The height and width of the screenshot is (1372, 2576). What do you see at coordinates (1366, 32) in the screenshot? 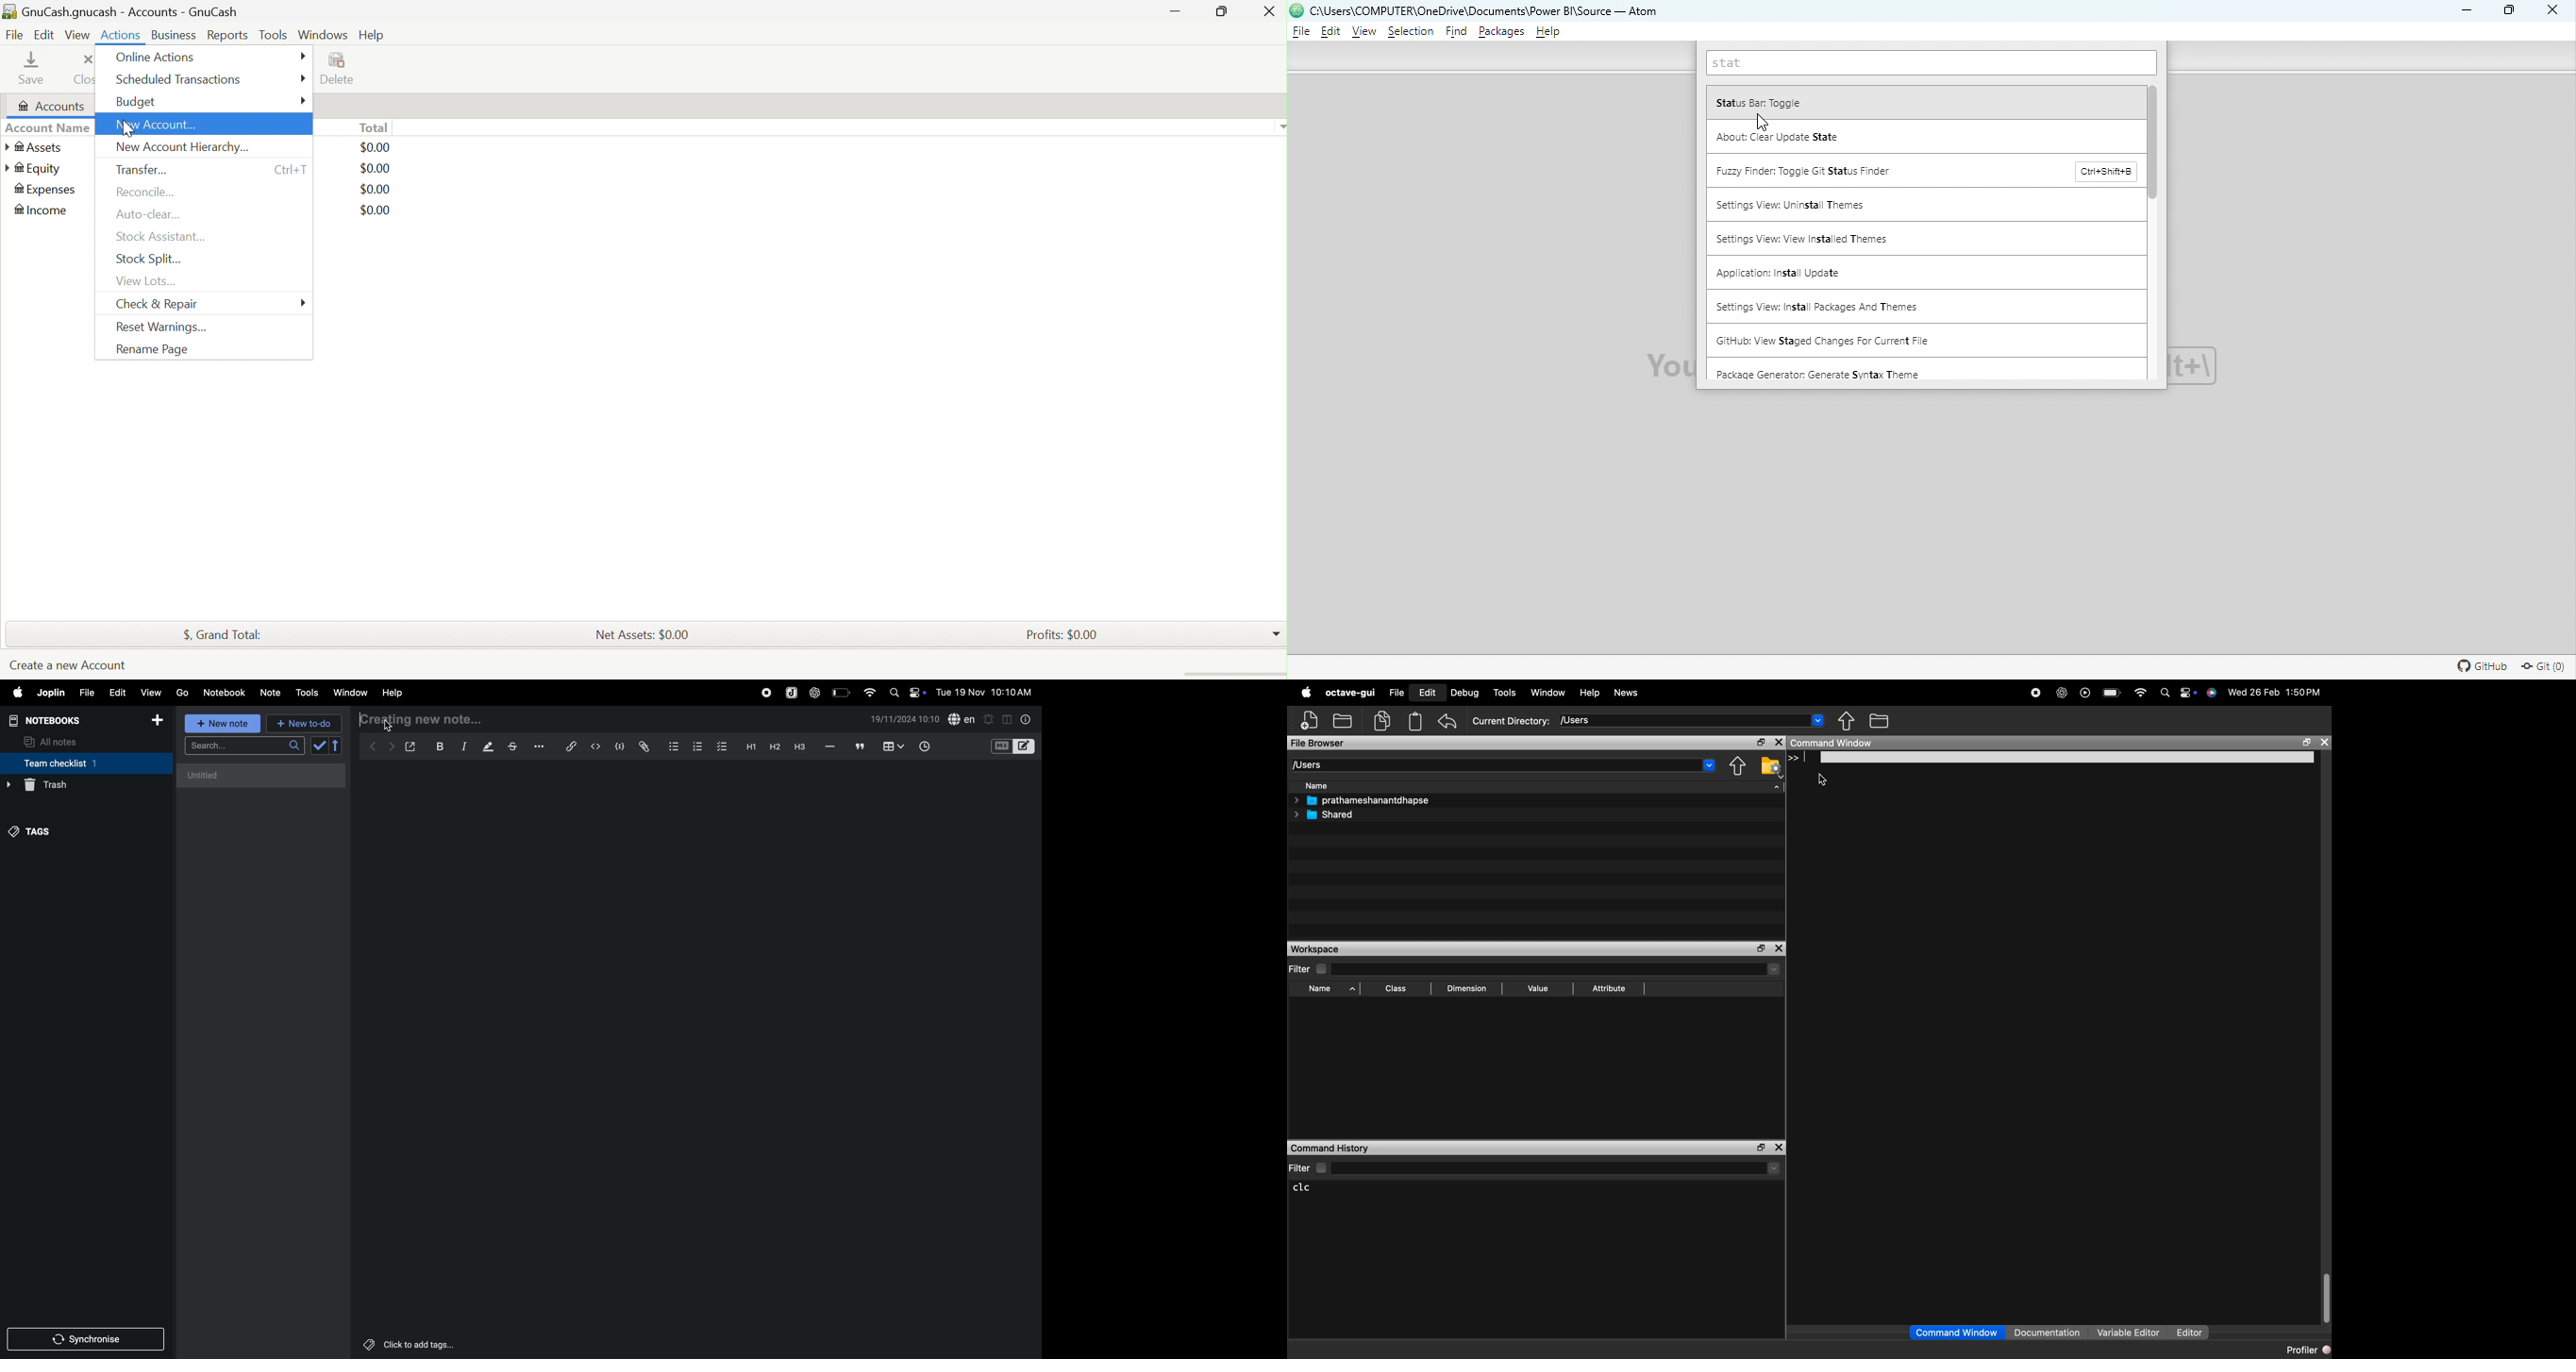
I see `View` at bounding box center [1366, 32].